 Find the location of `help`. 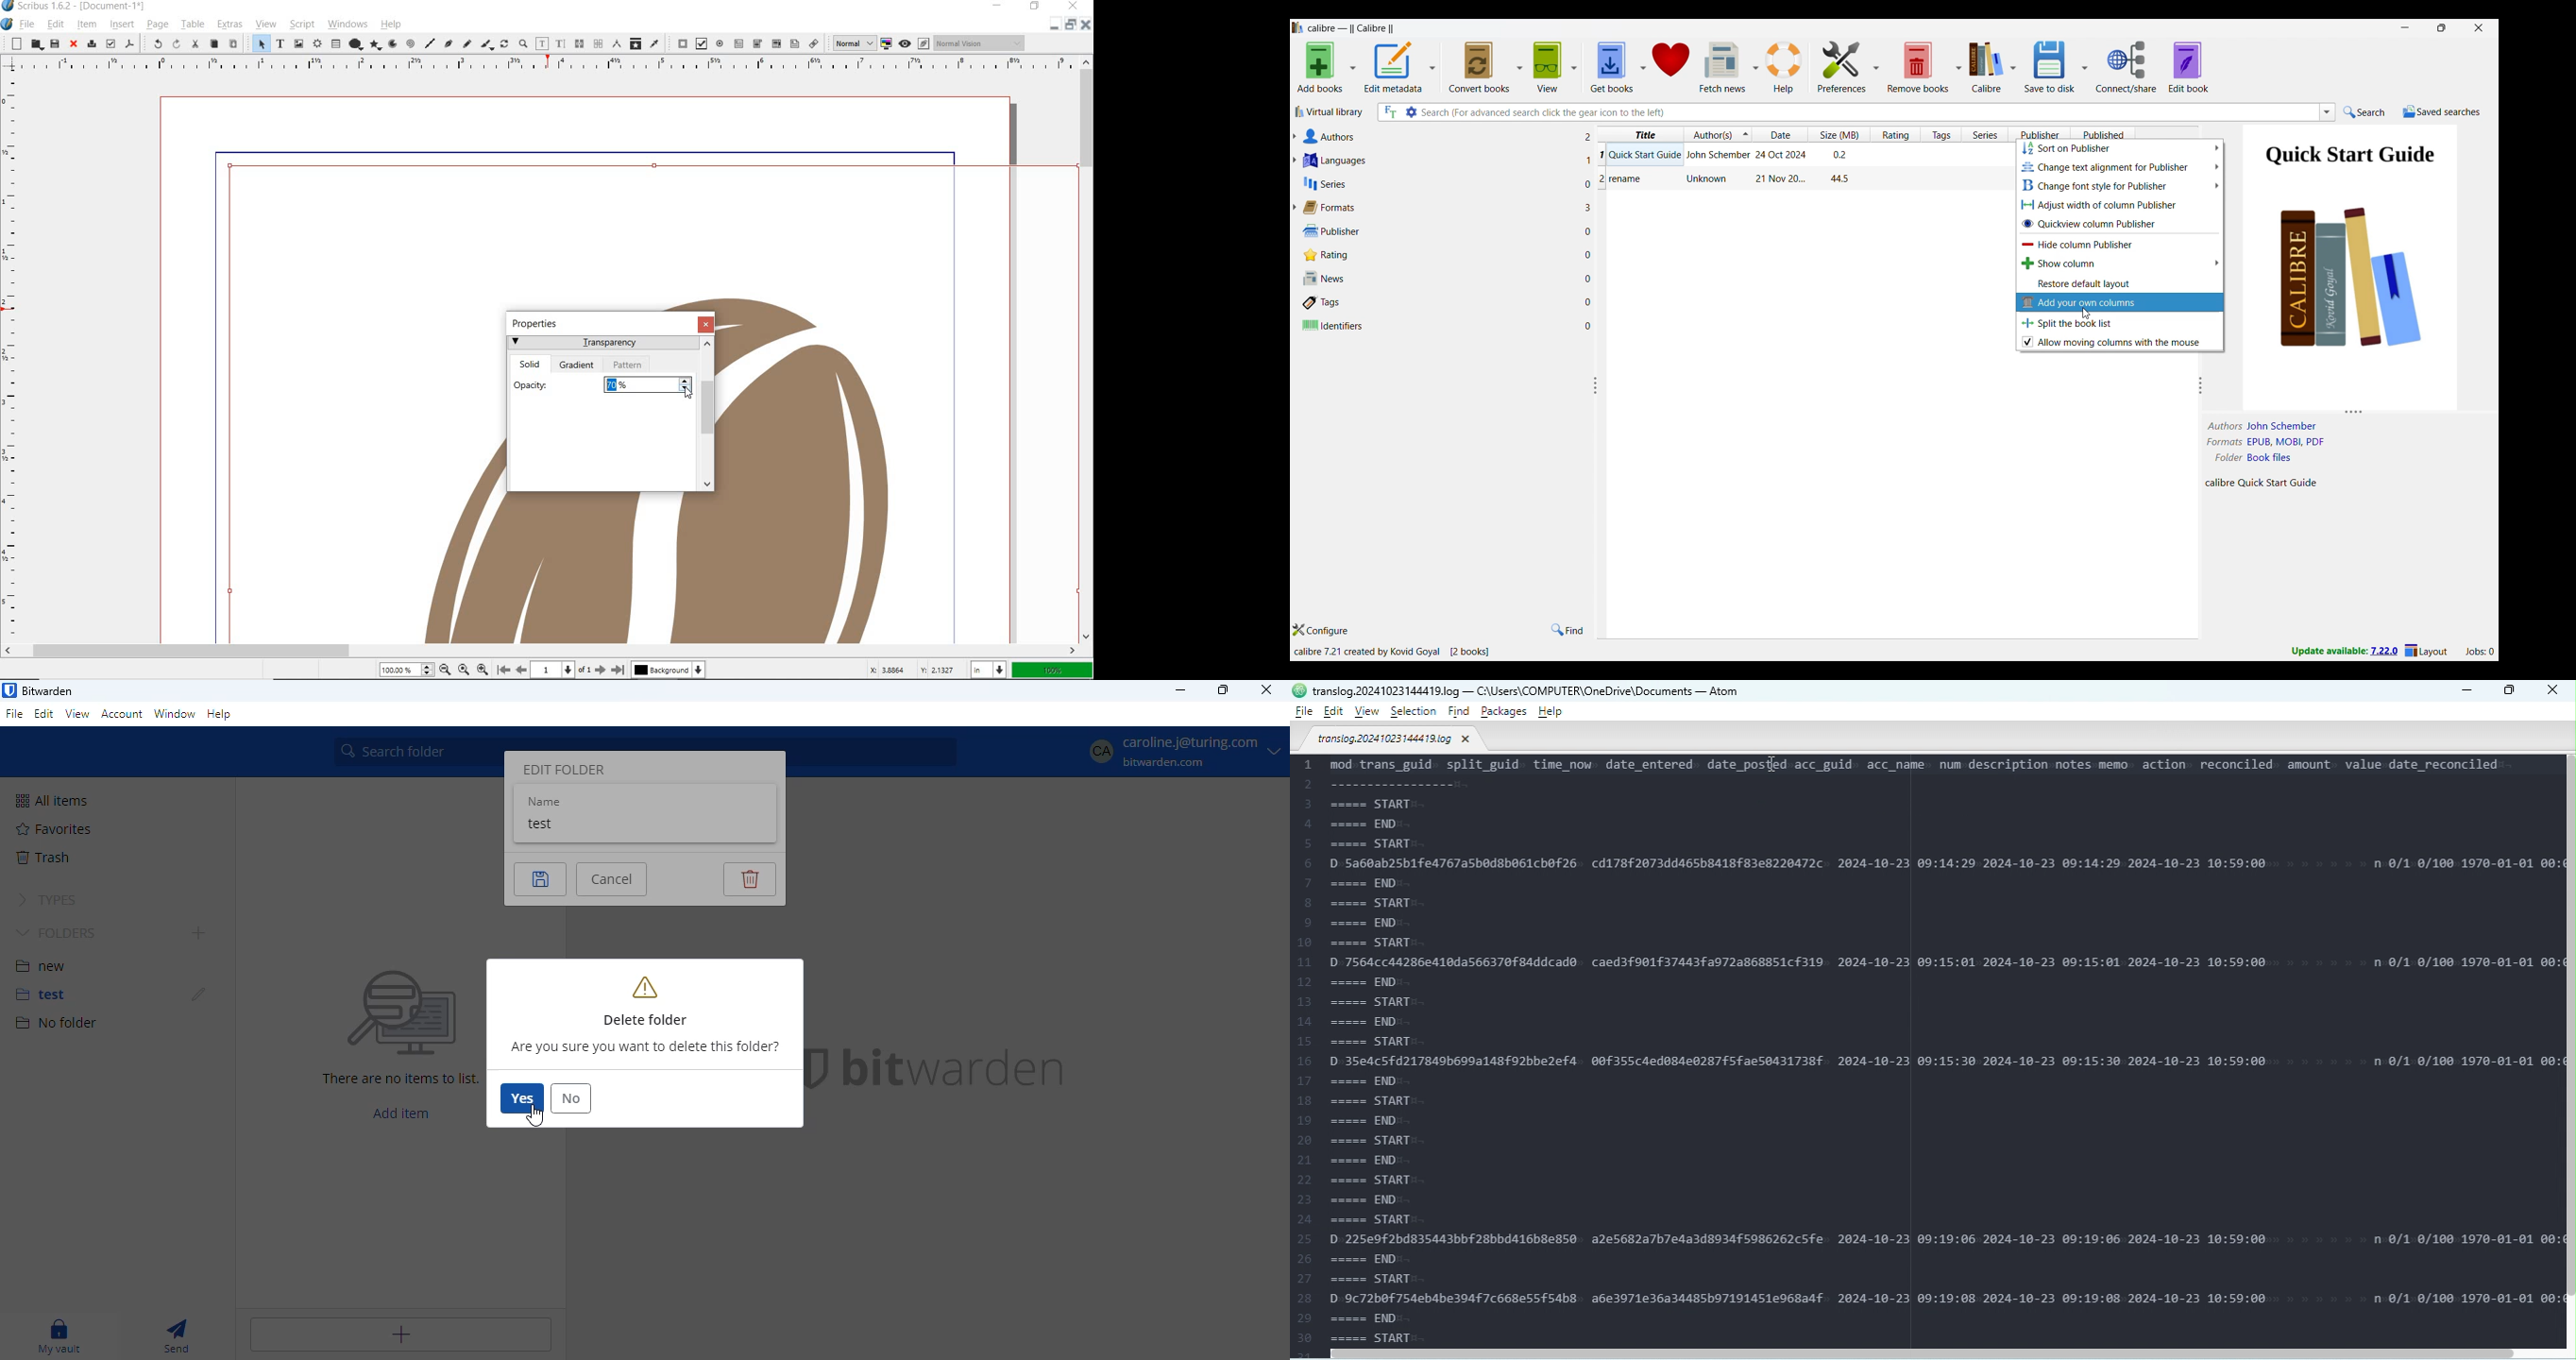

help is located at coordinates (220, 715).